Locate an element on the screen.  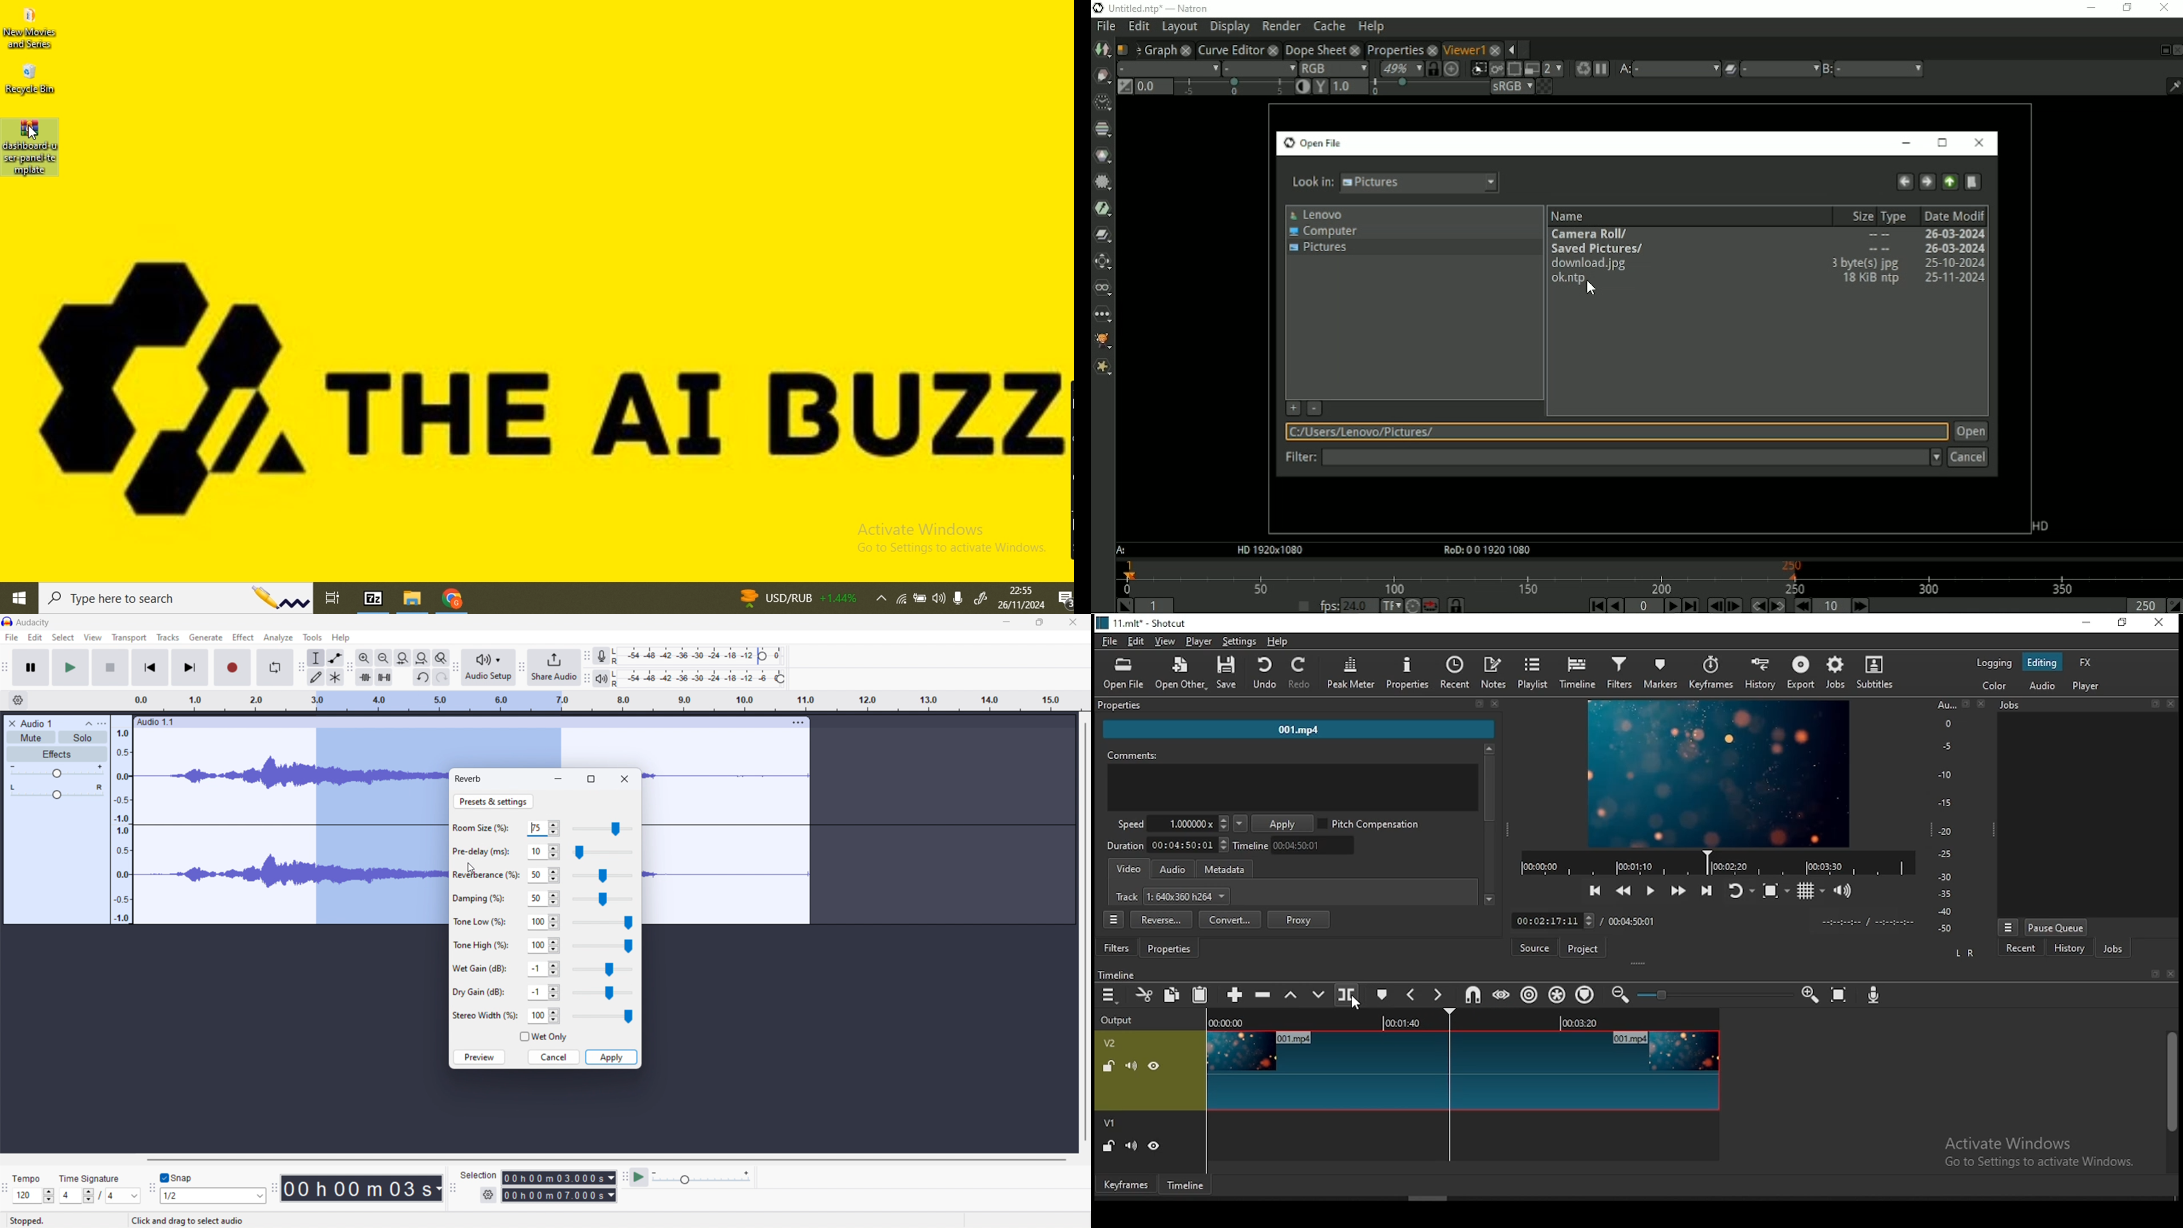
cancel is located at coordinates (555, 1057).